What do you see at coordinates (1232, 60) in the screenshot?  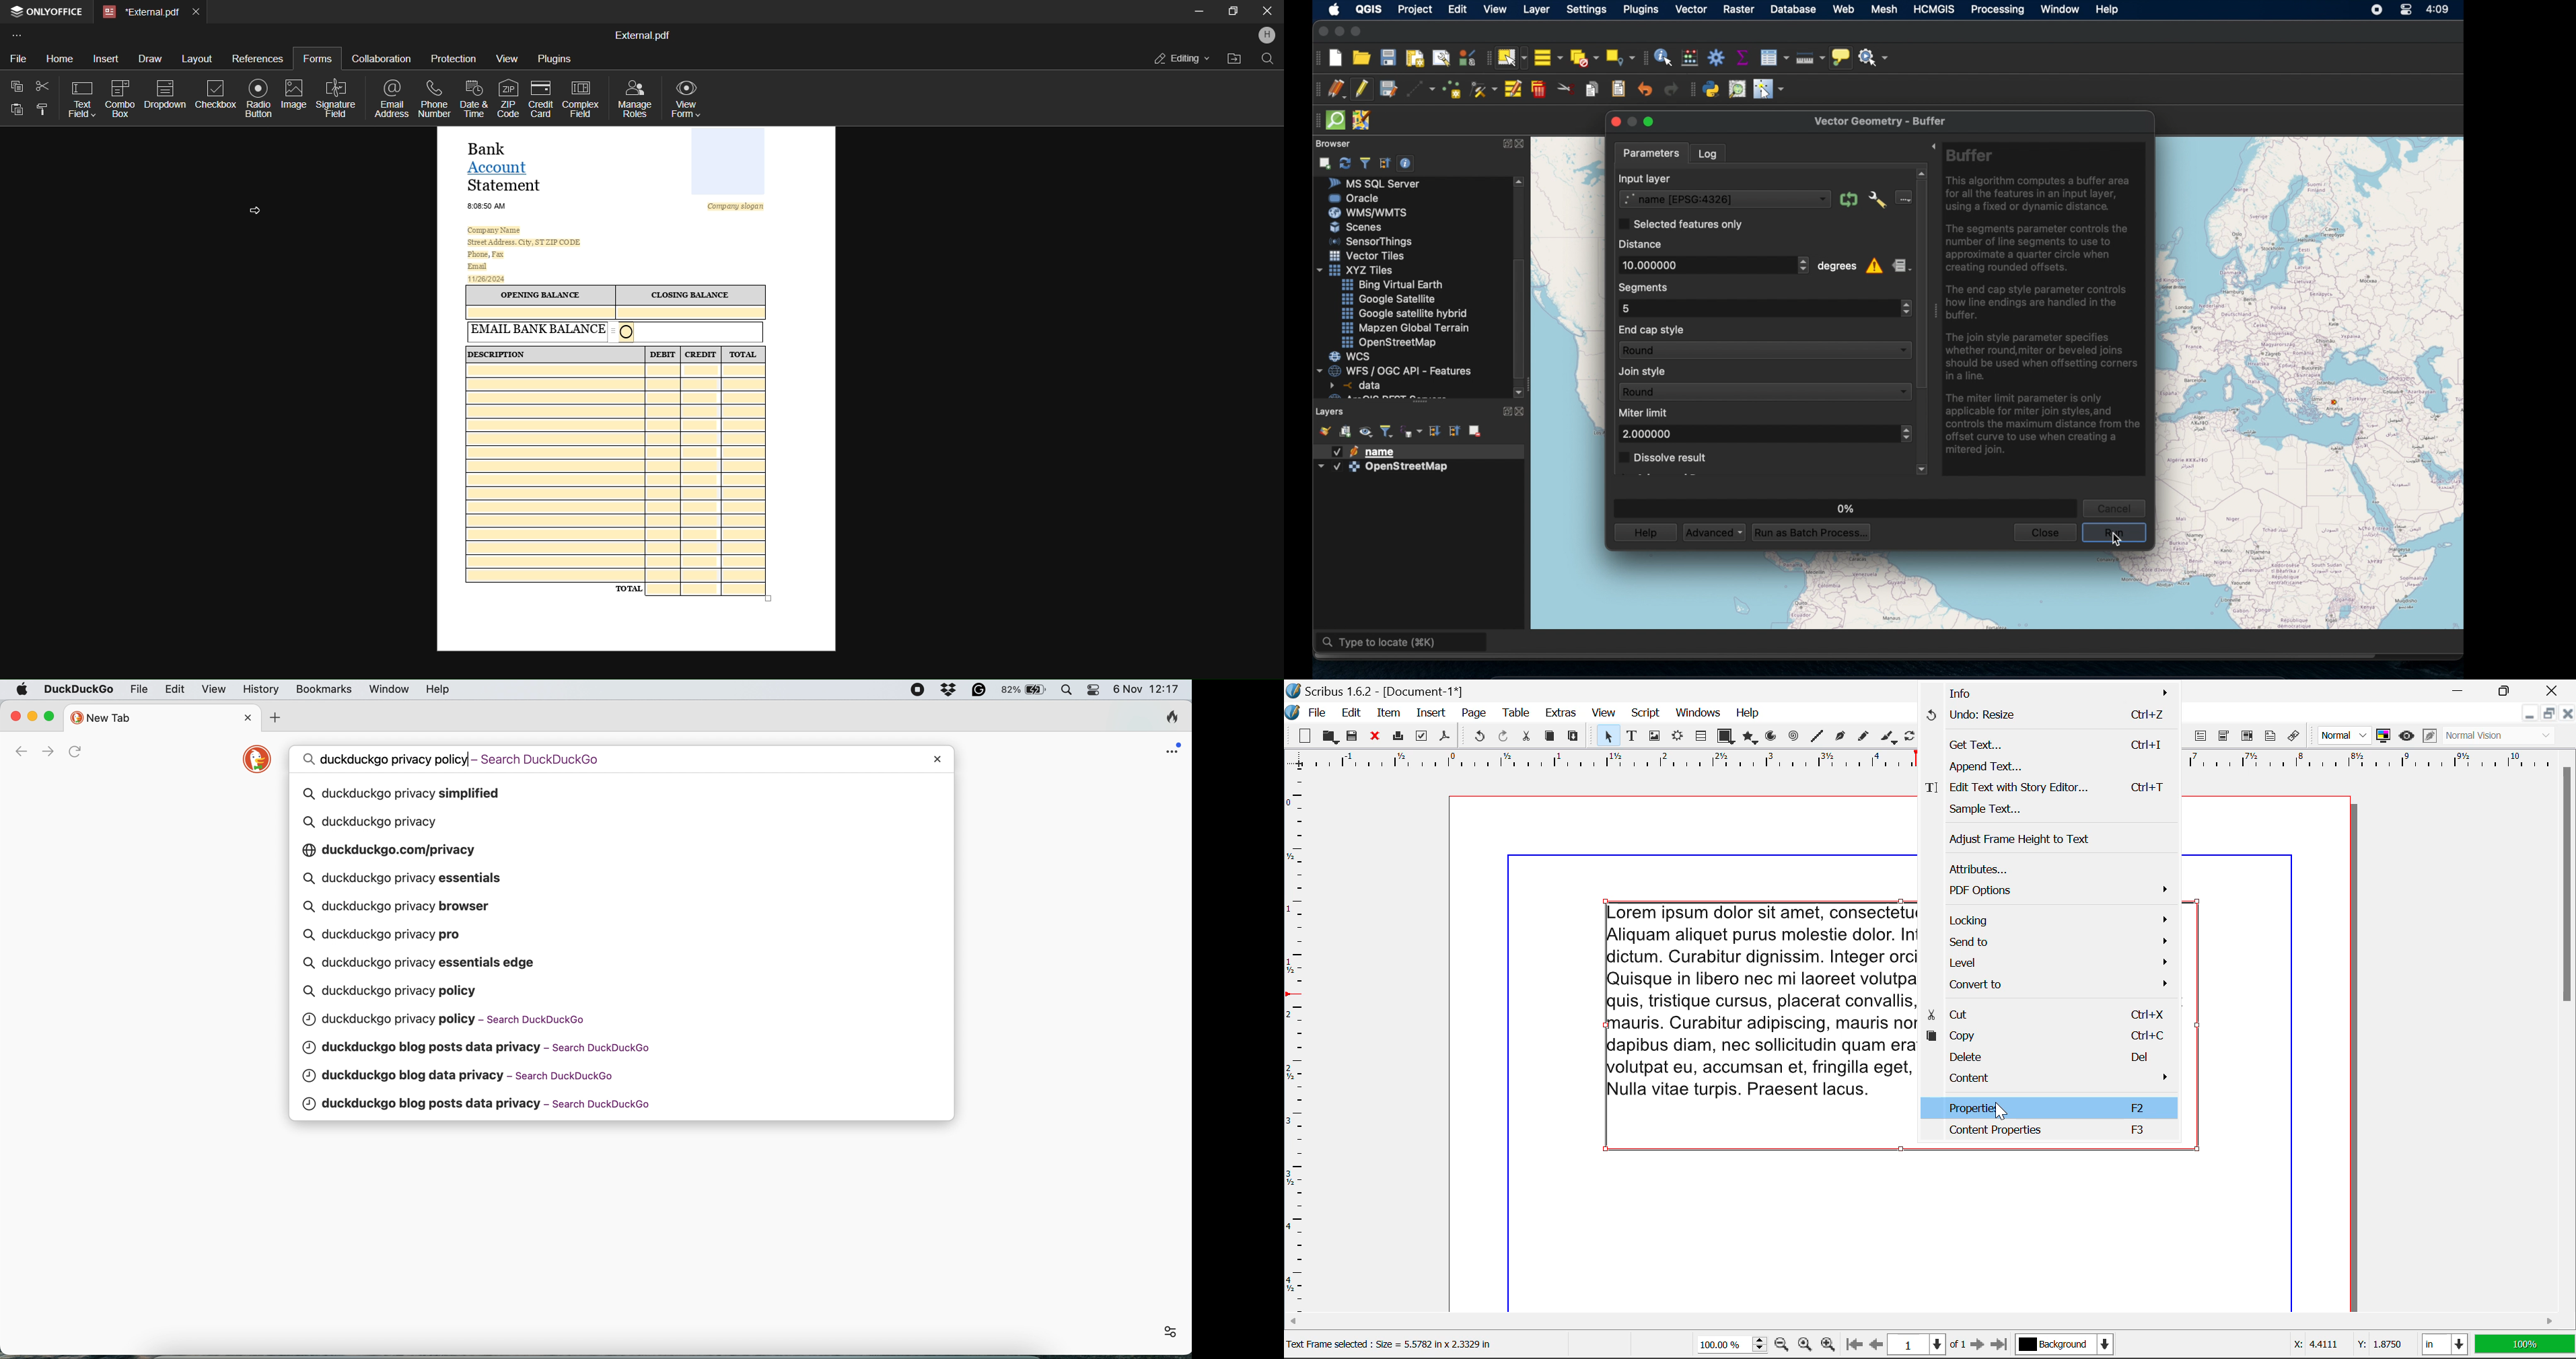 I see `open file location` at bounding box center [1232, 60].